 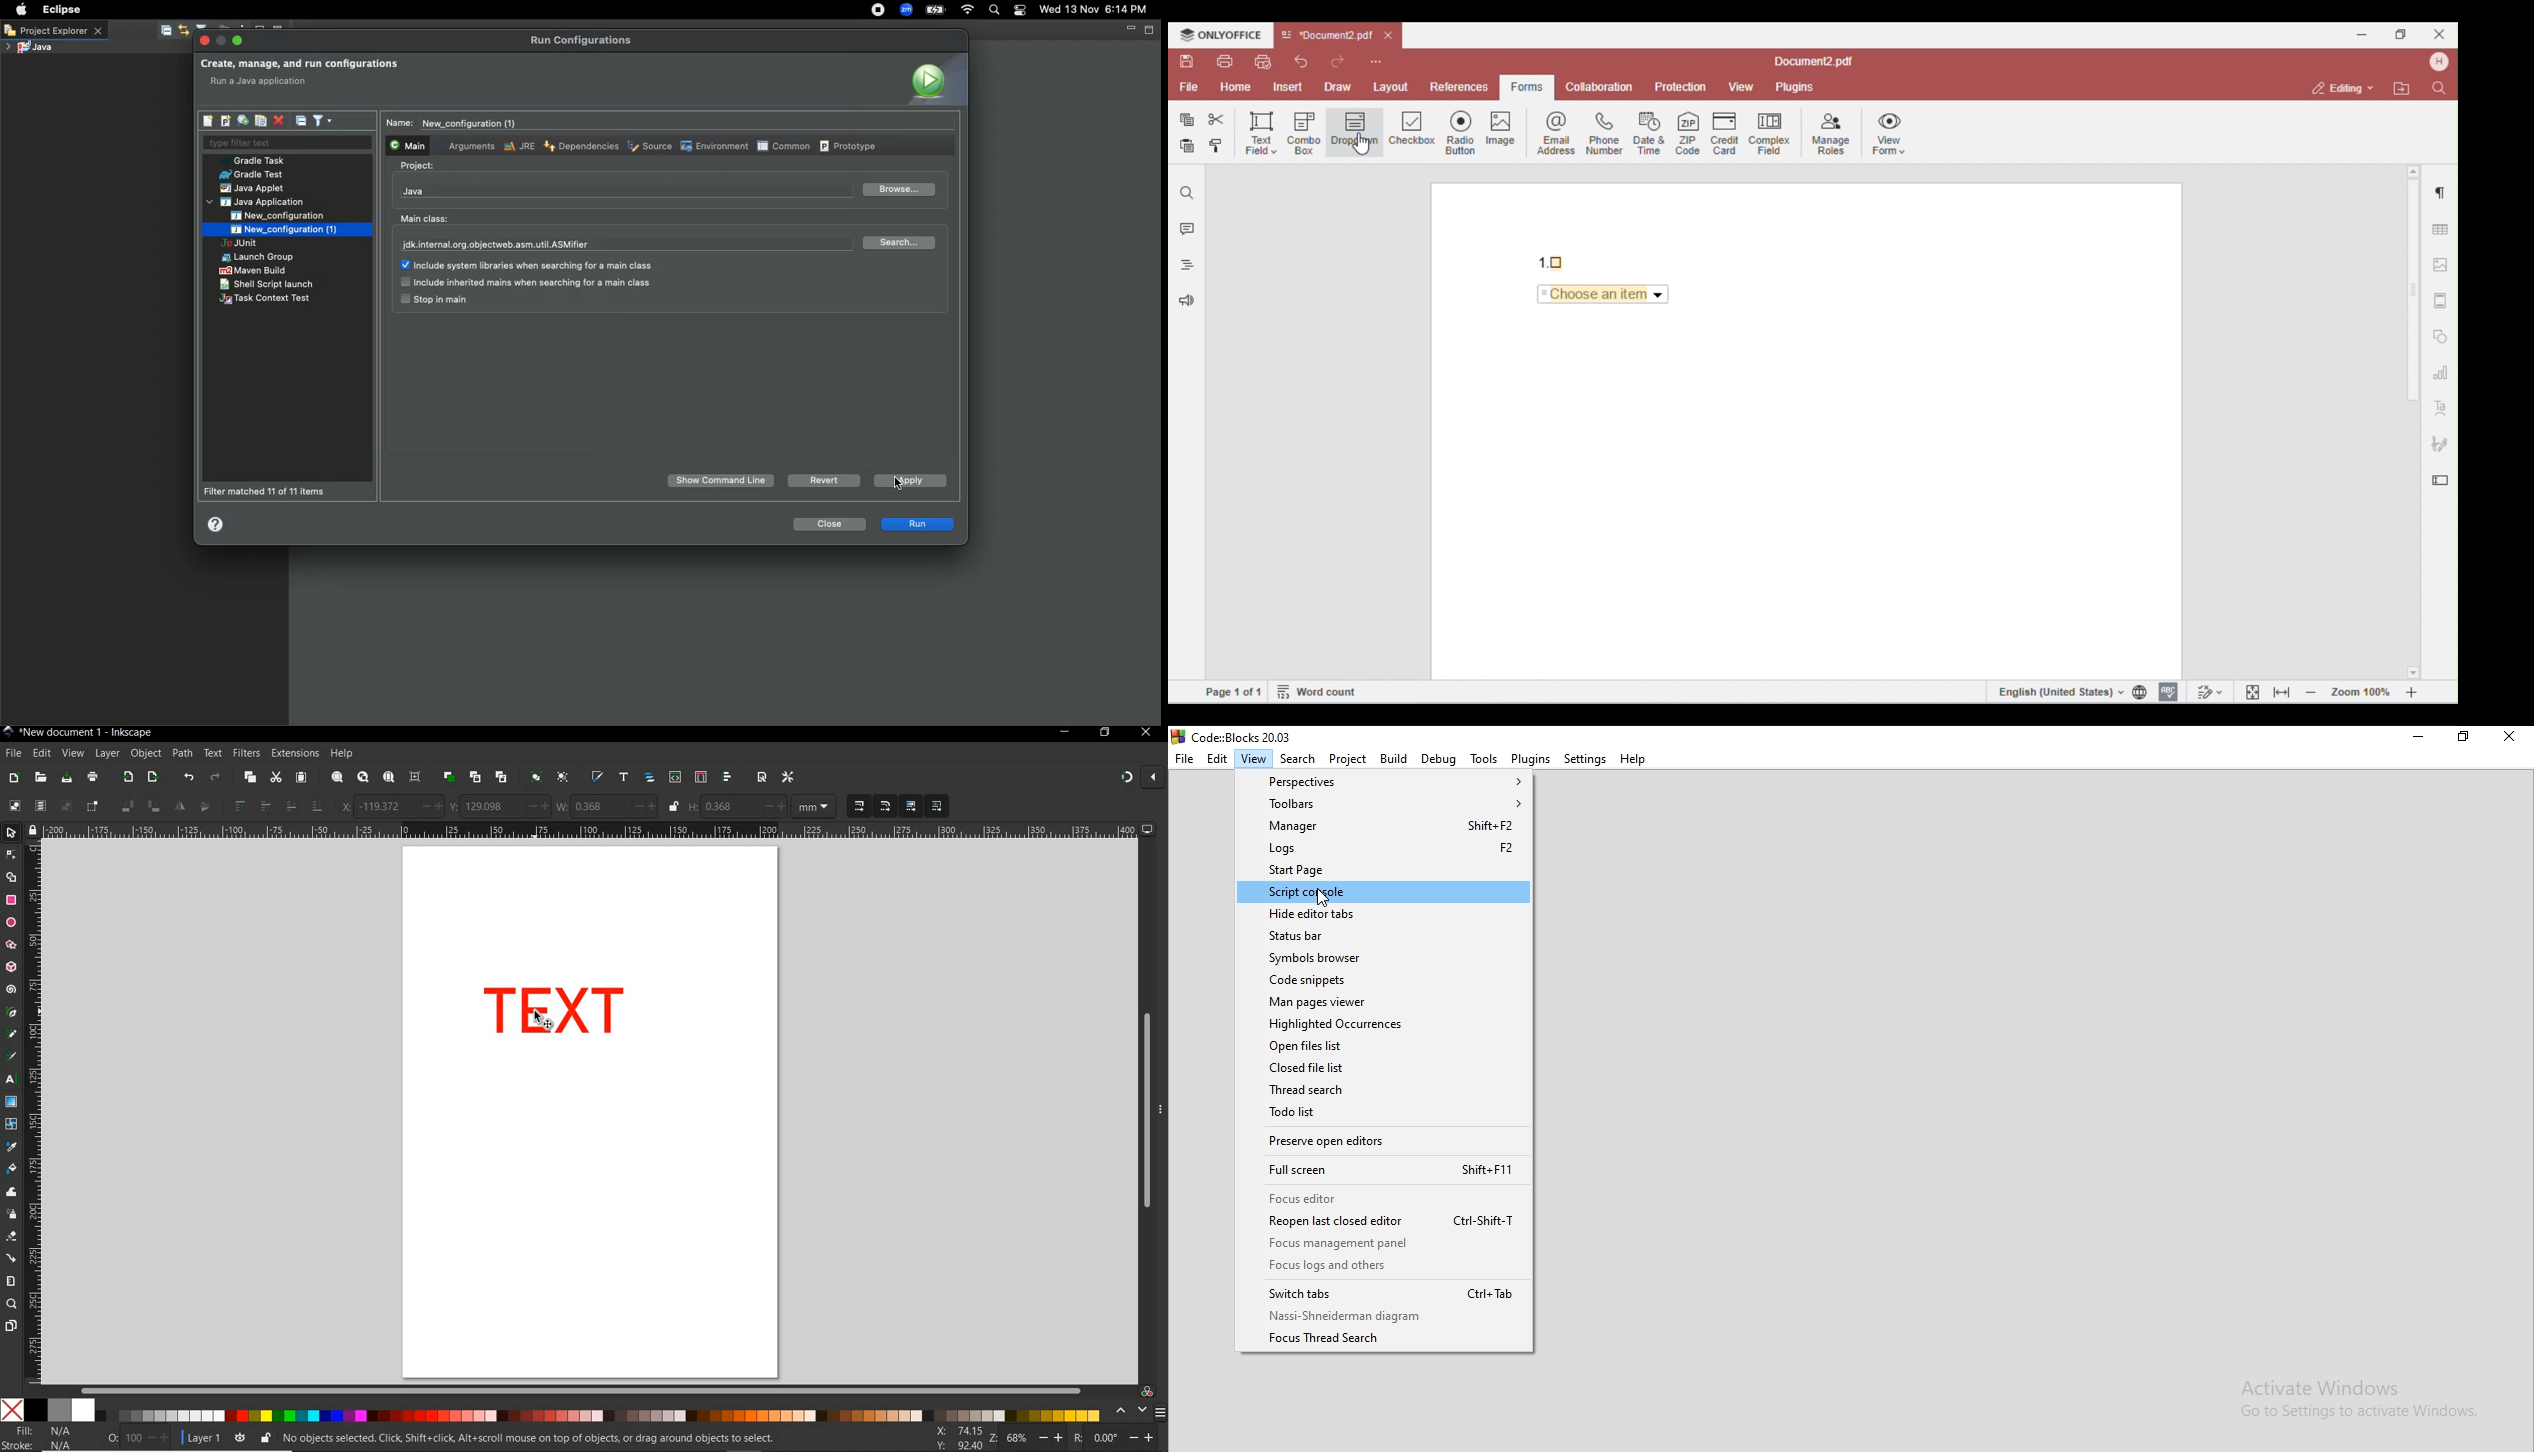 I want to click on SPRAY TOOL, so click(x=13, y=1215).